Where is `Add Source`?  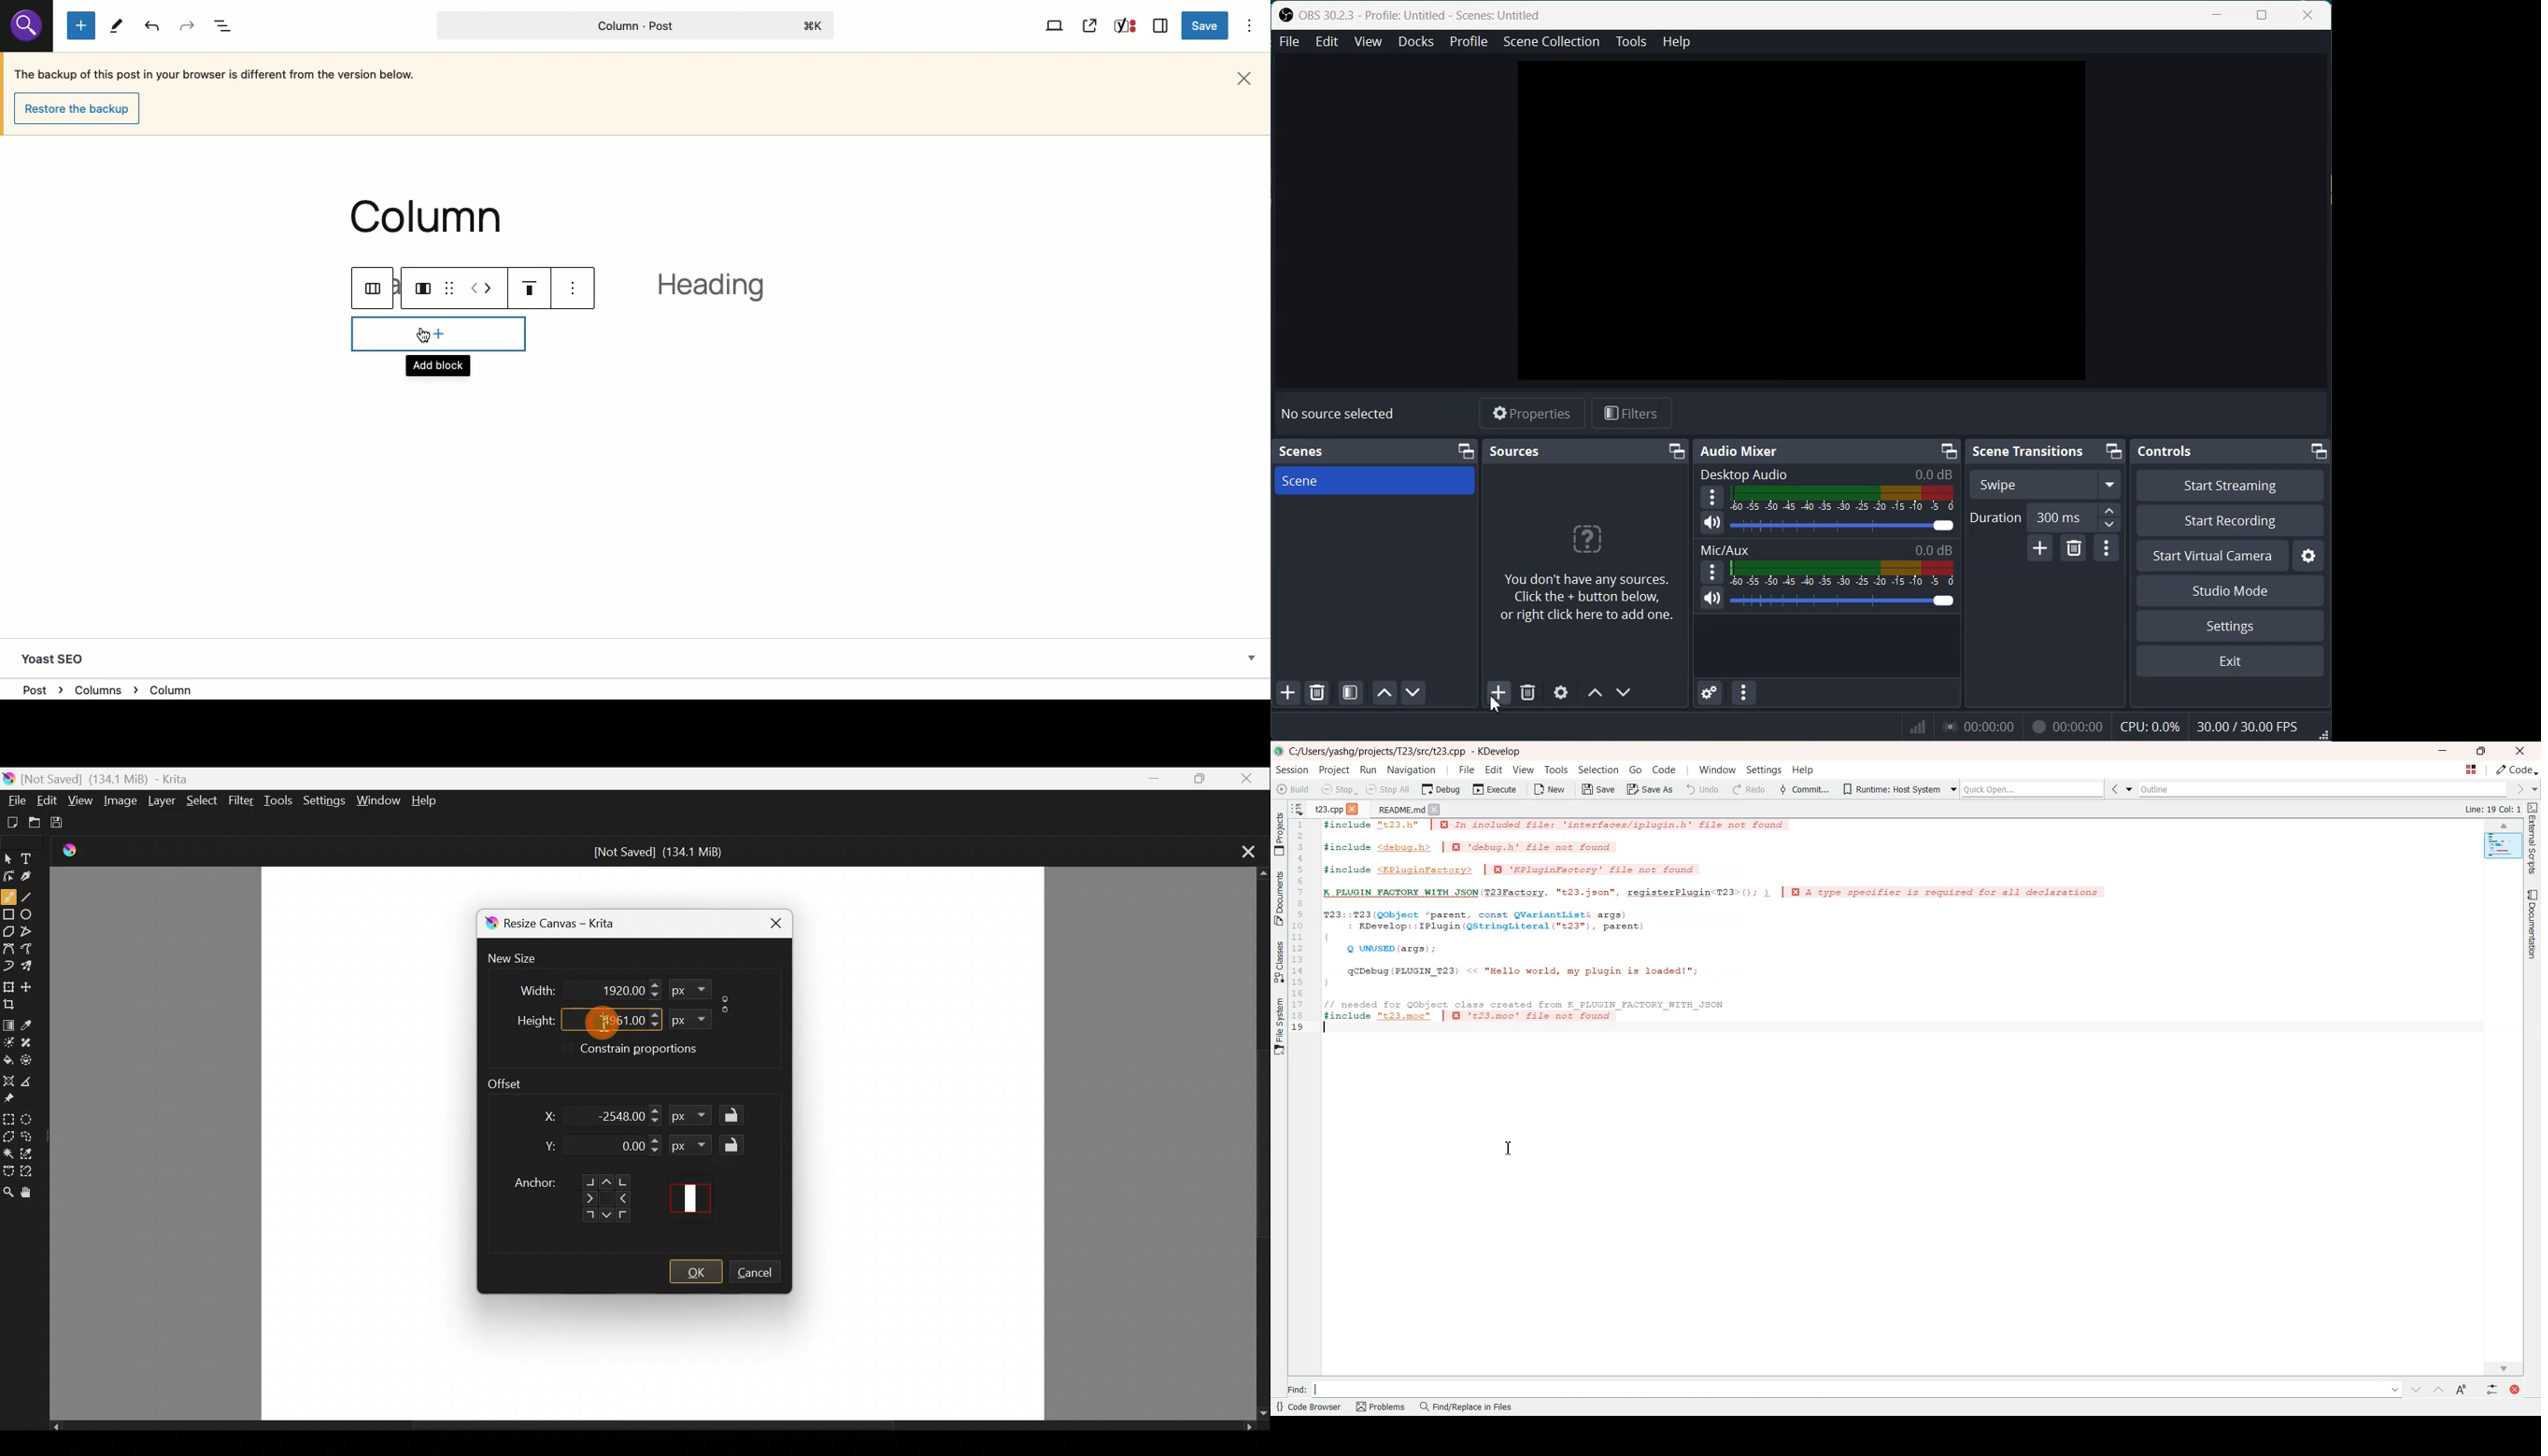
Add Source is located at coordinates (1499, 692).